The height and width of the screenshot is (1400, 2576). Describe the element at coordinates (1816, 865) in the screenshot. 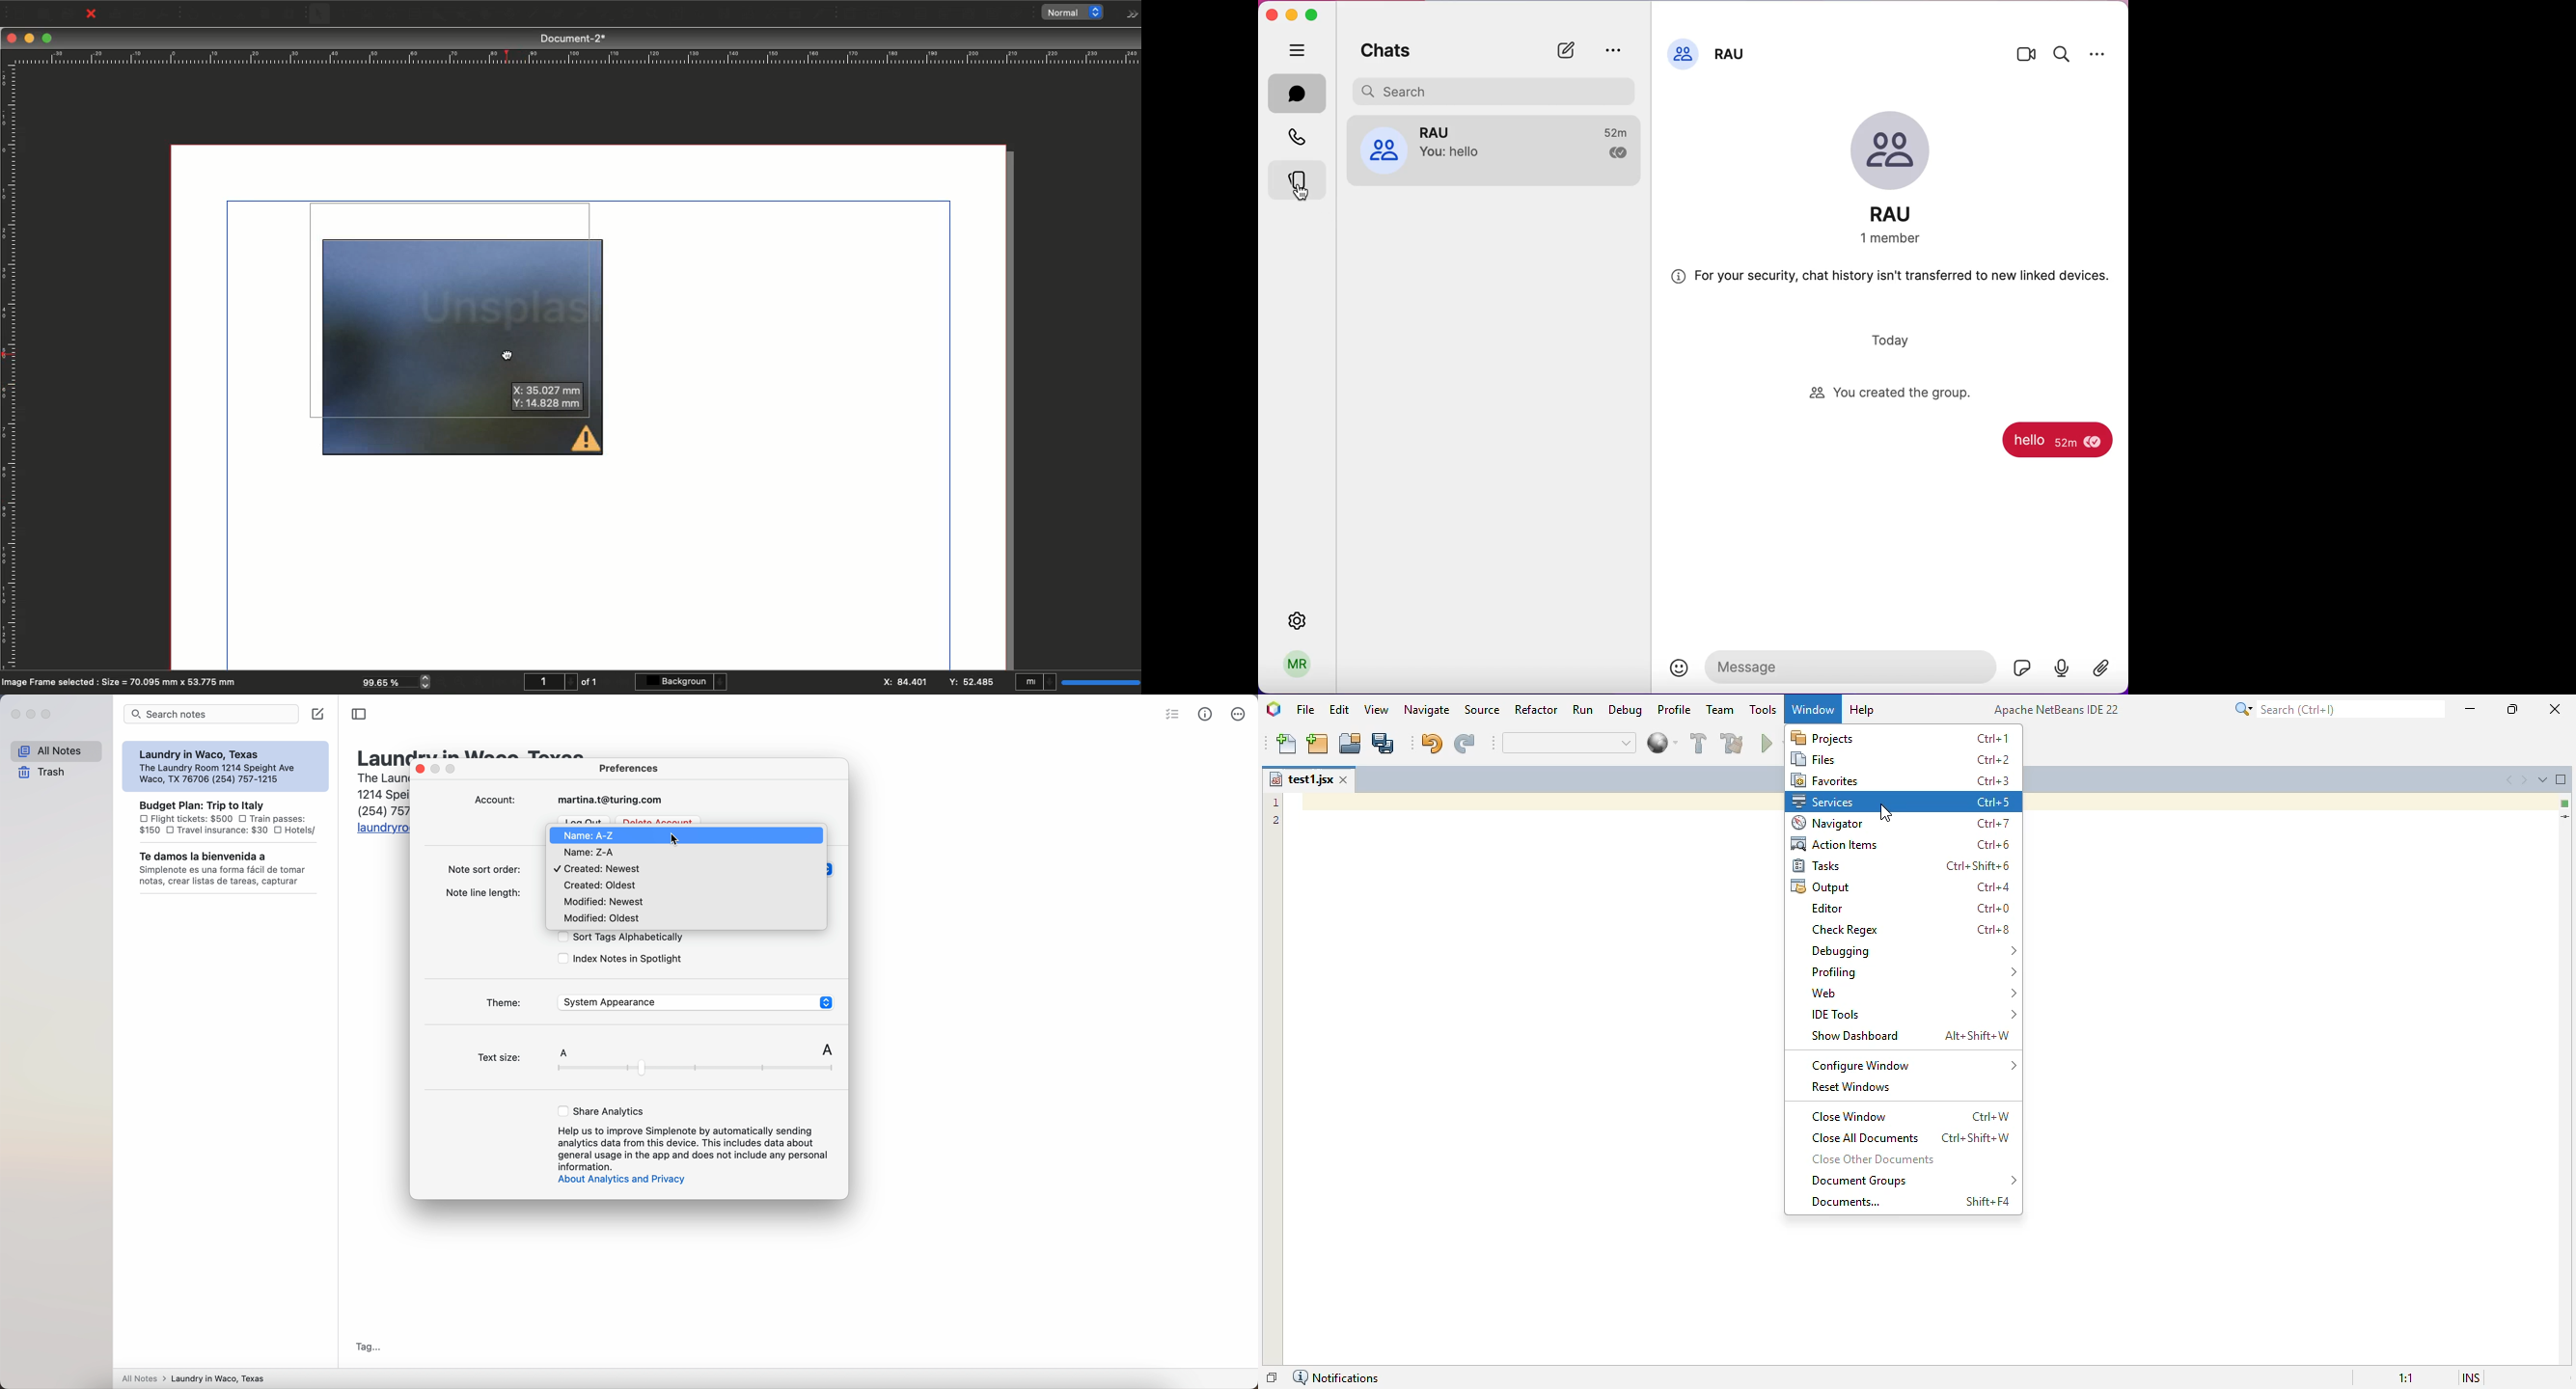

I see `tasks` at that location.